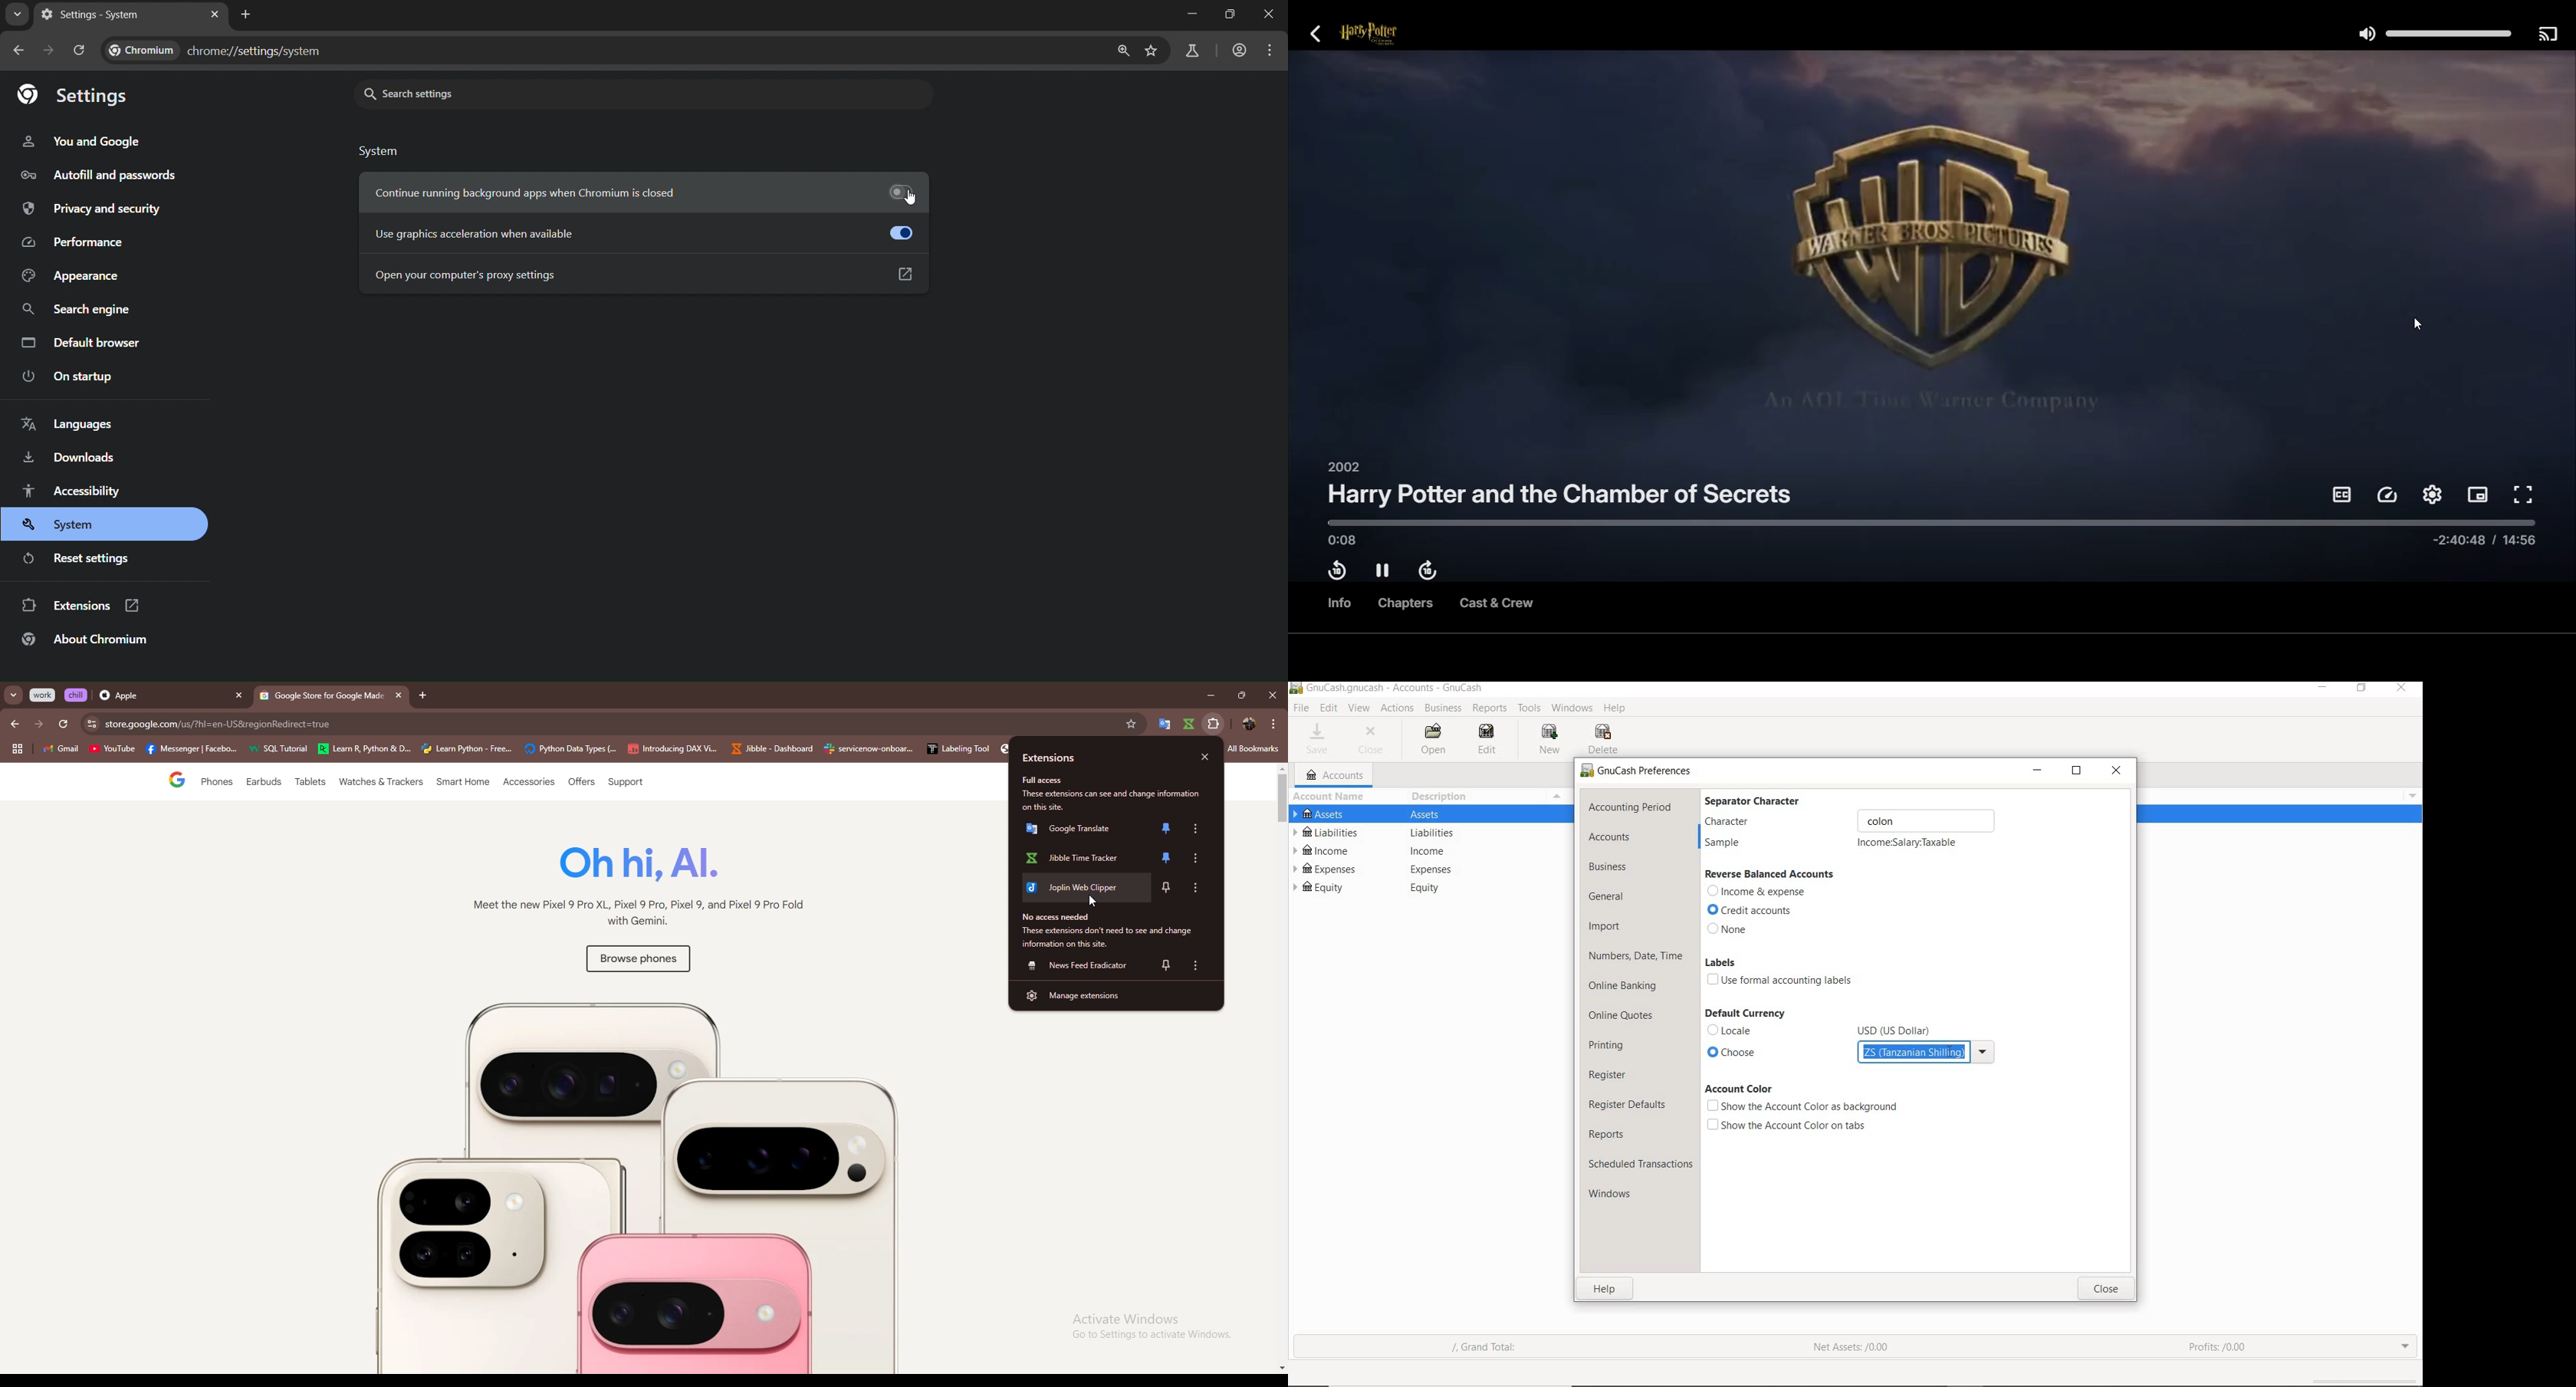 The width and height of the screenshot is (2576, 1400). What do you see at coordinates (382, 783) in the screenshot?
I see `Watches & Trackers` at bounding box center [382, 783].